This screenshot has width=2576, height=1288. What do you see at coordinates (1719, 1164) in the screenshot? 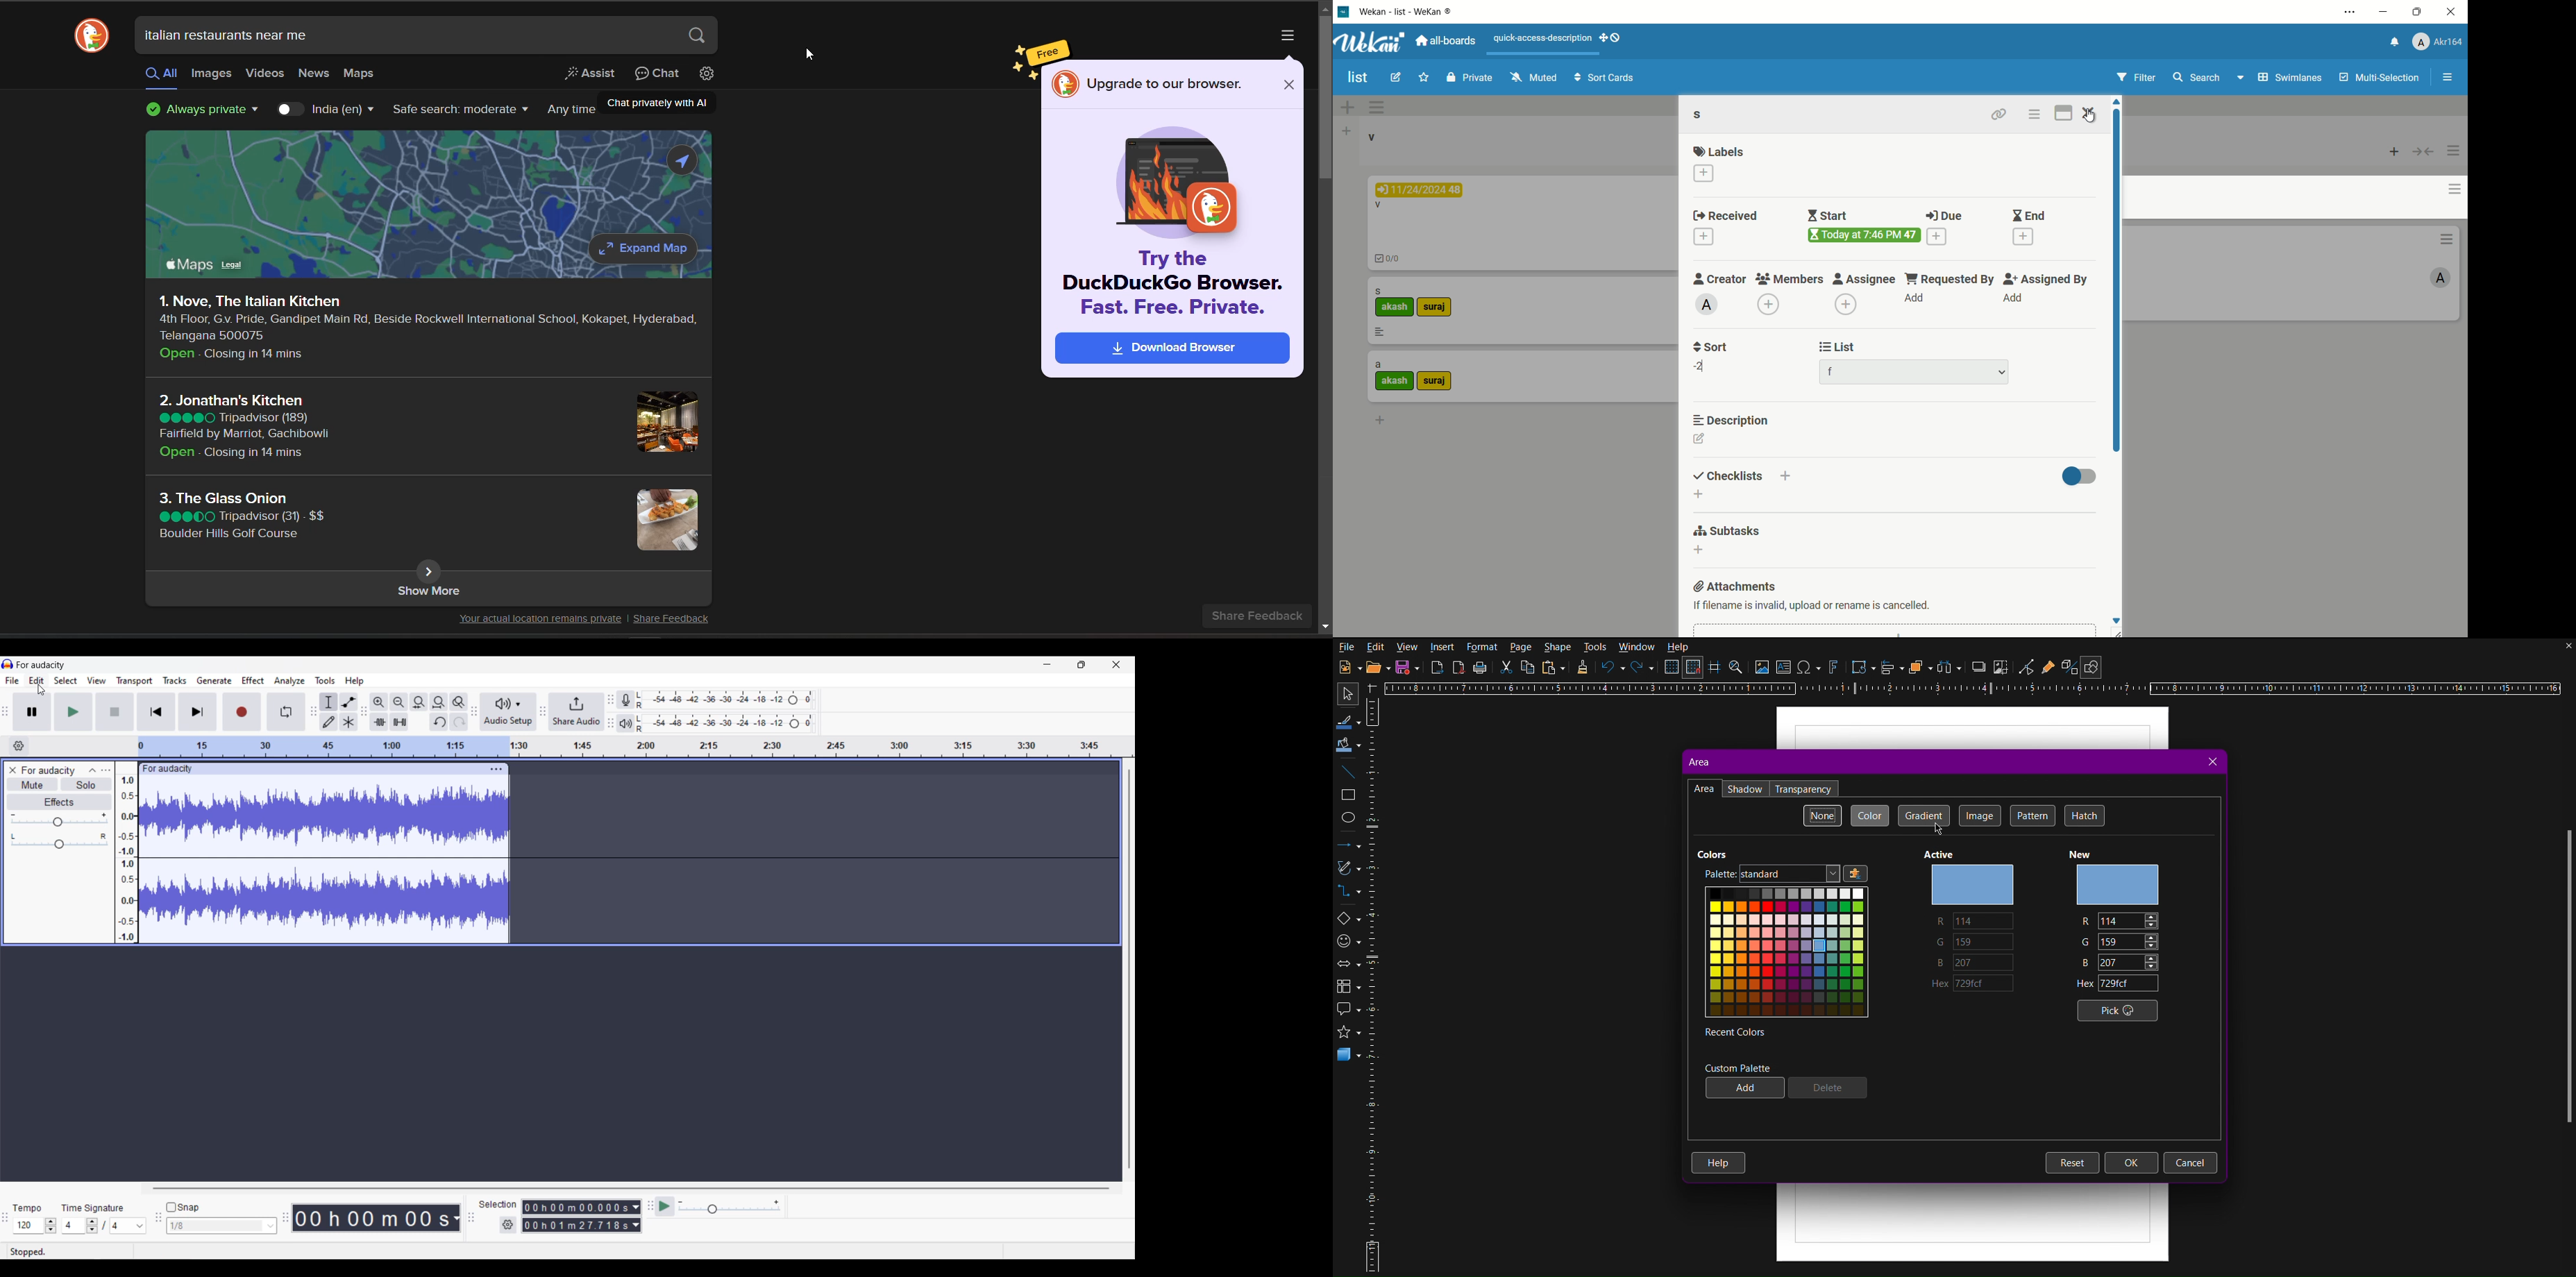
I see `Help` at bounding box center [1719, 1164].